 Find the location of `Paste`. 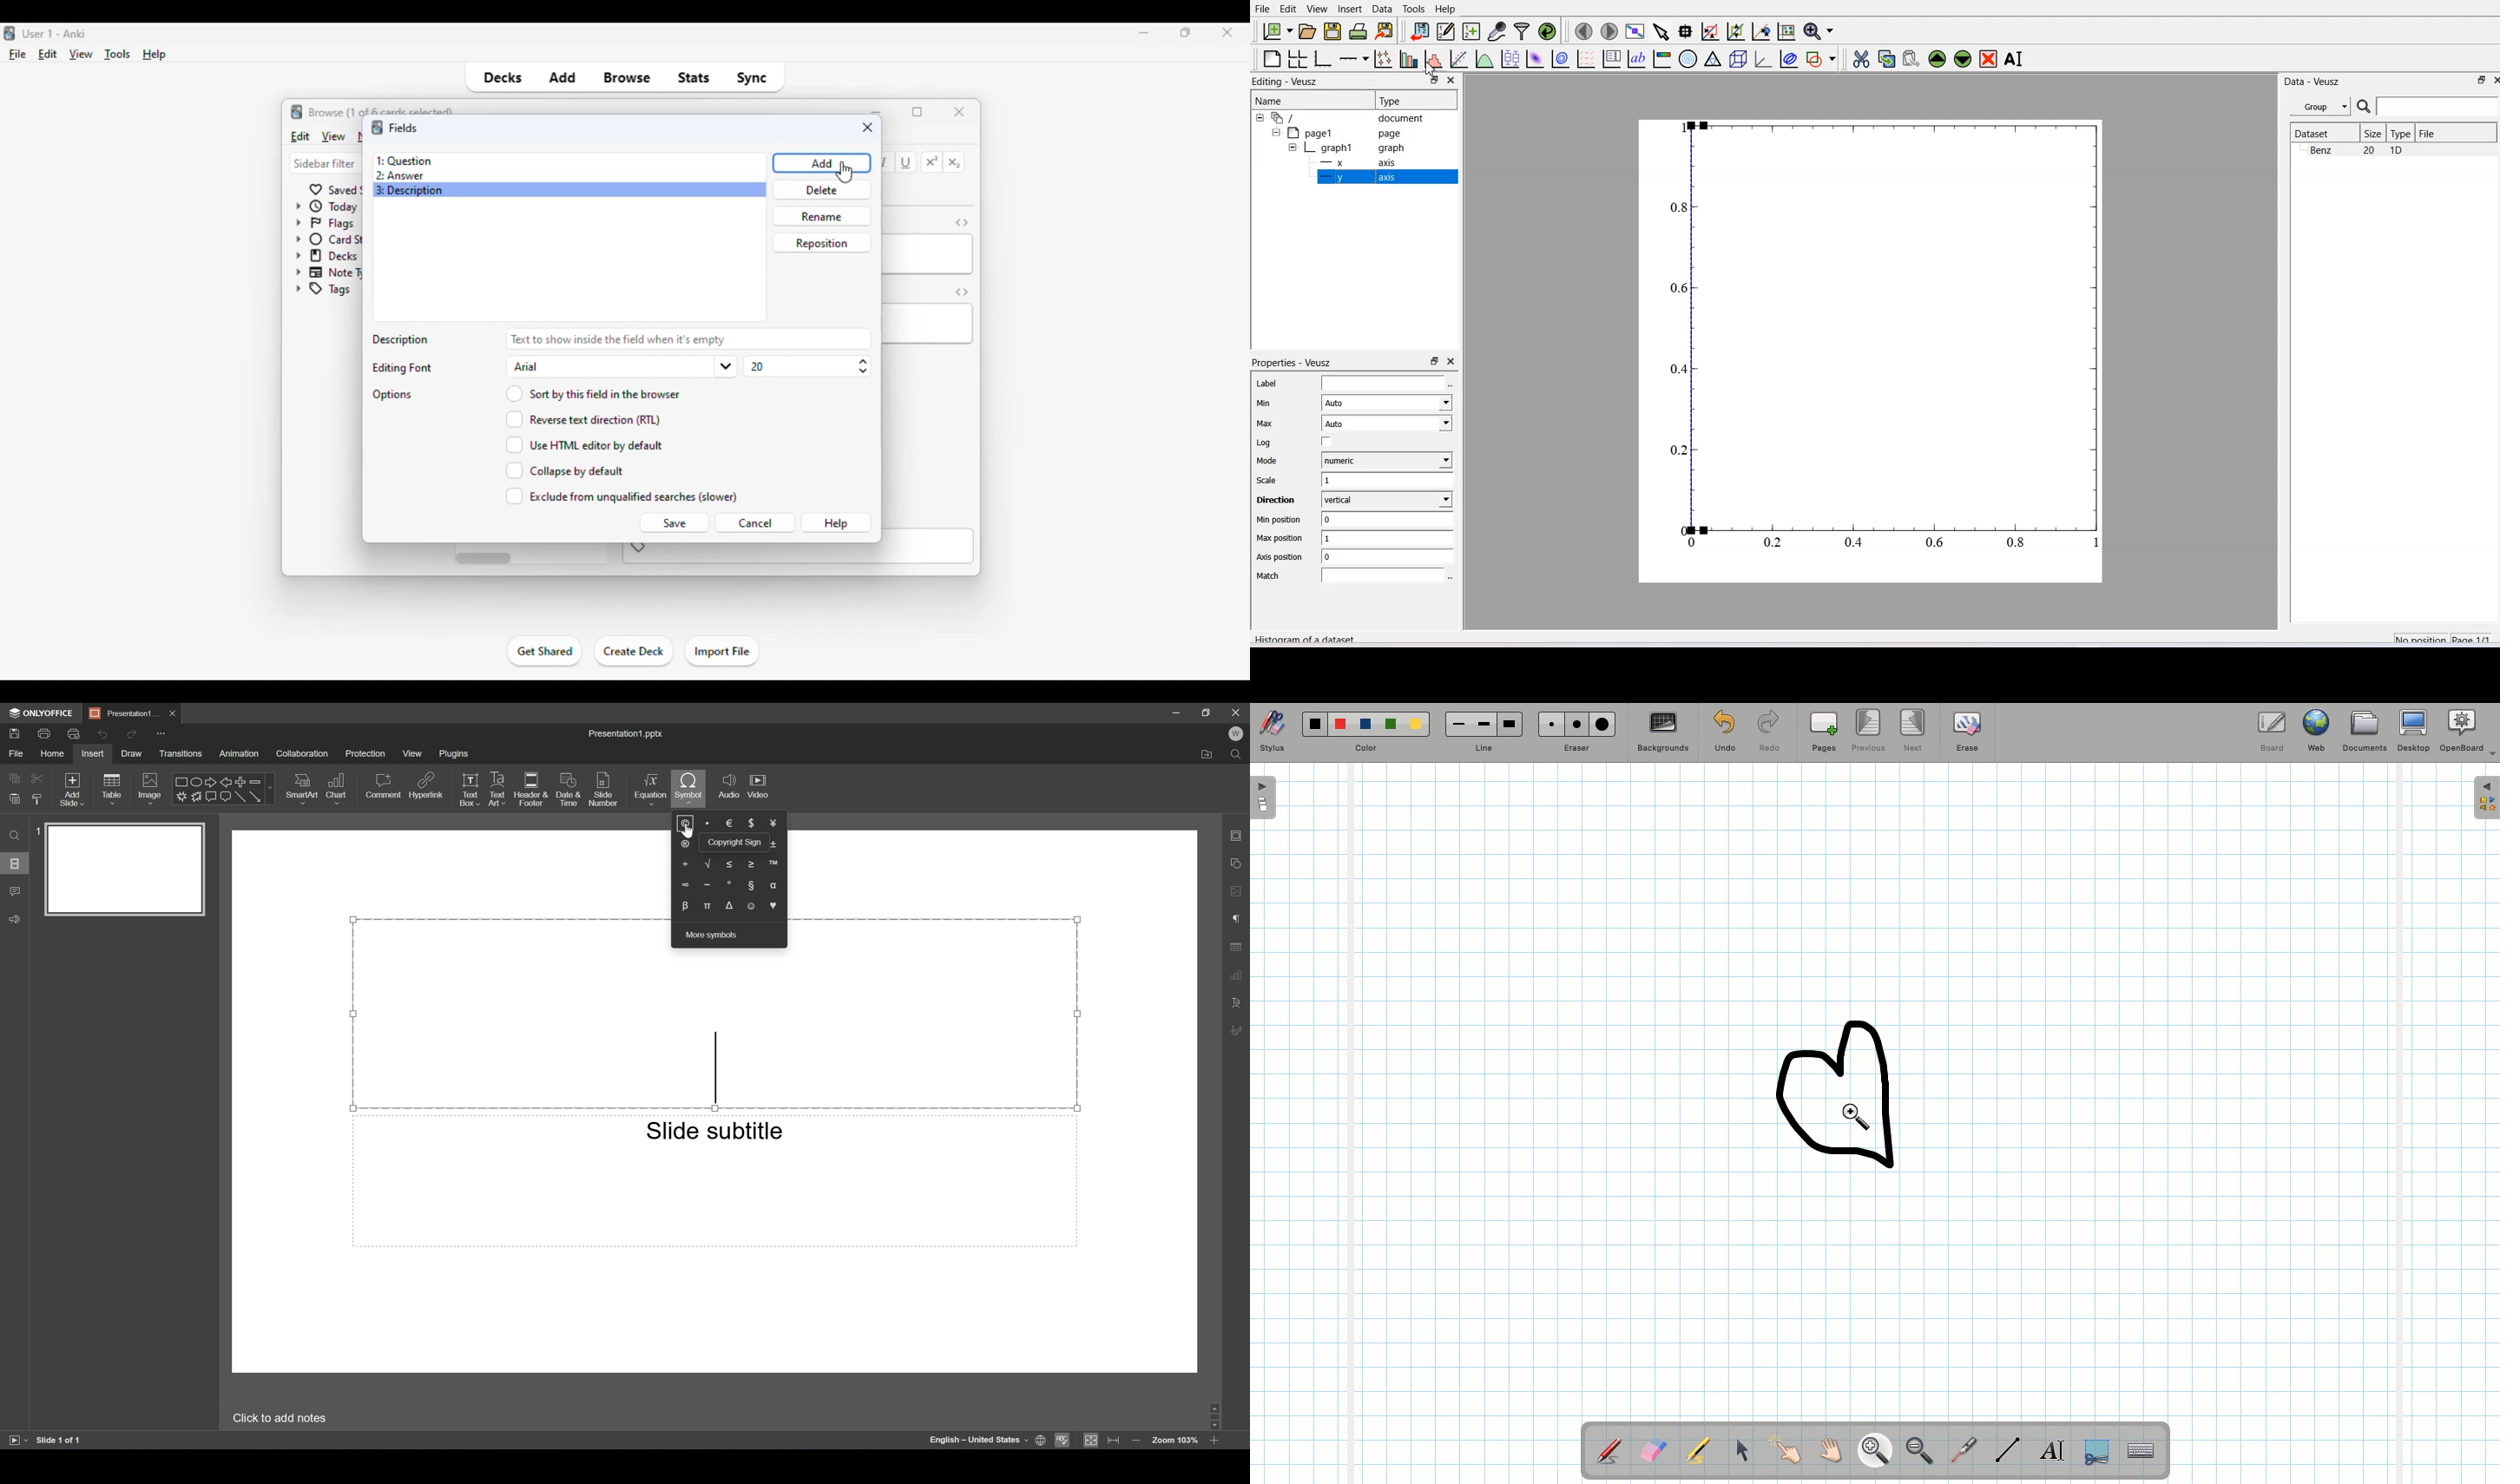

Paste is located at coordinates (14, 797).